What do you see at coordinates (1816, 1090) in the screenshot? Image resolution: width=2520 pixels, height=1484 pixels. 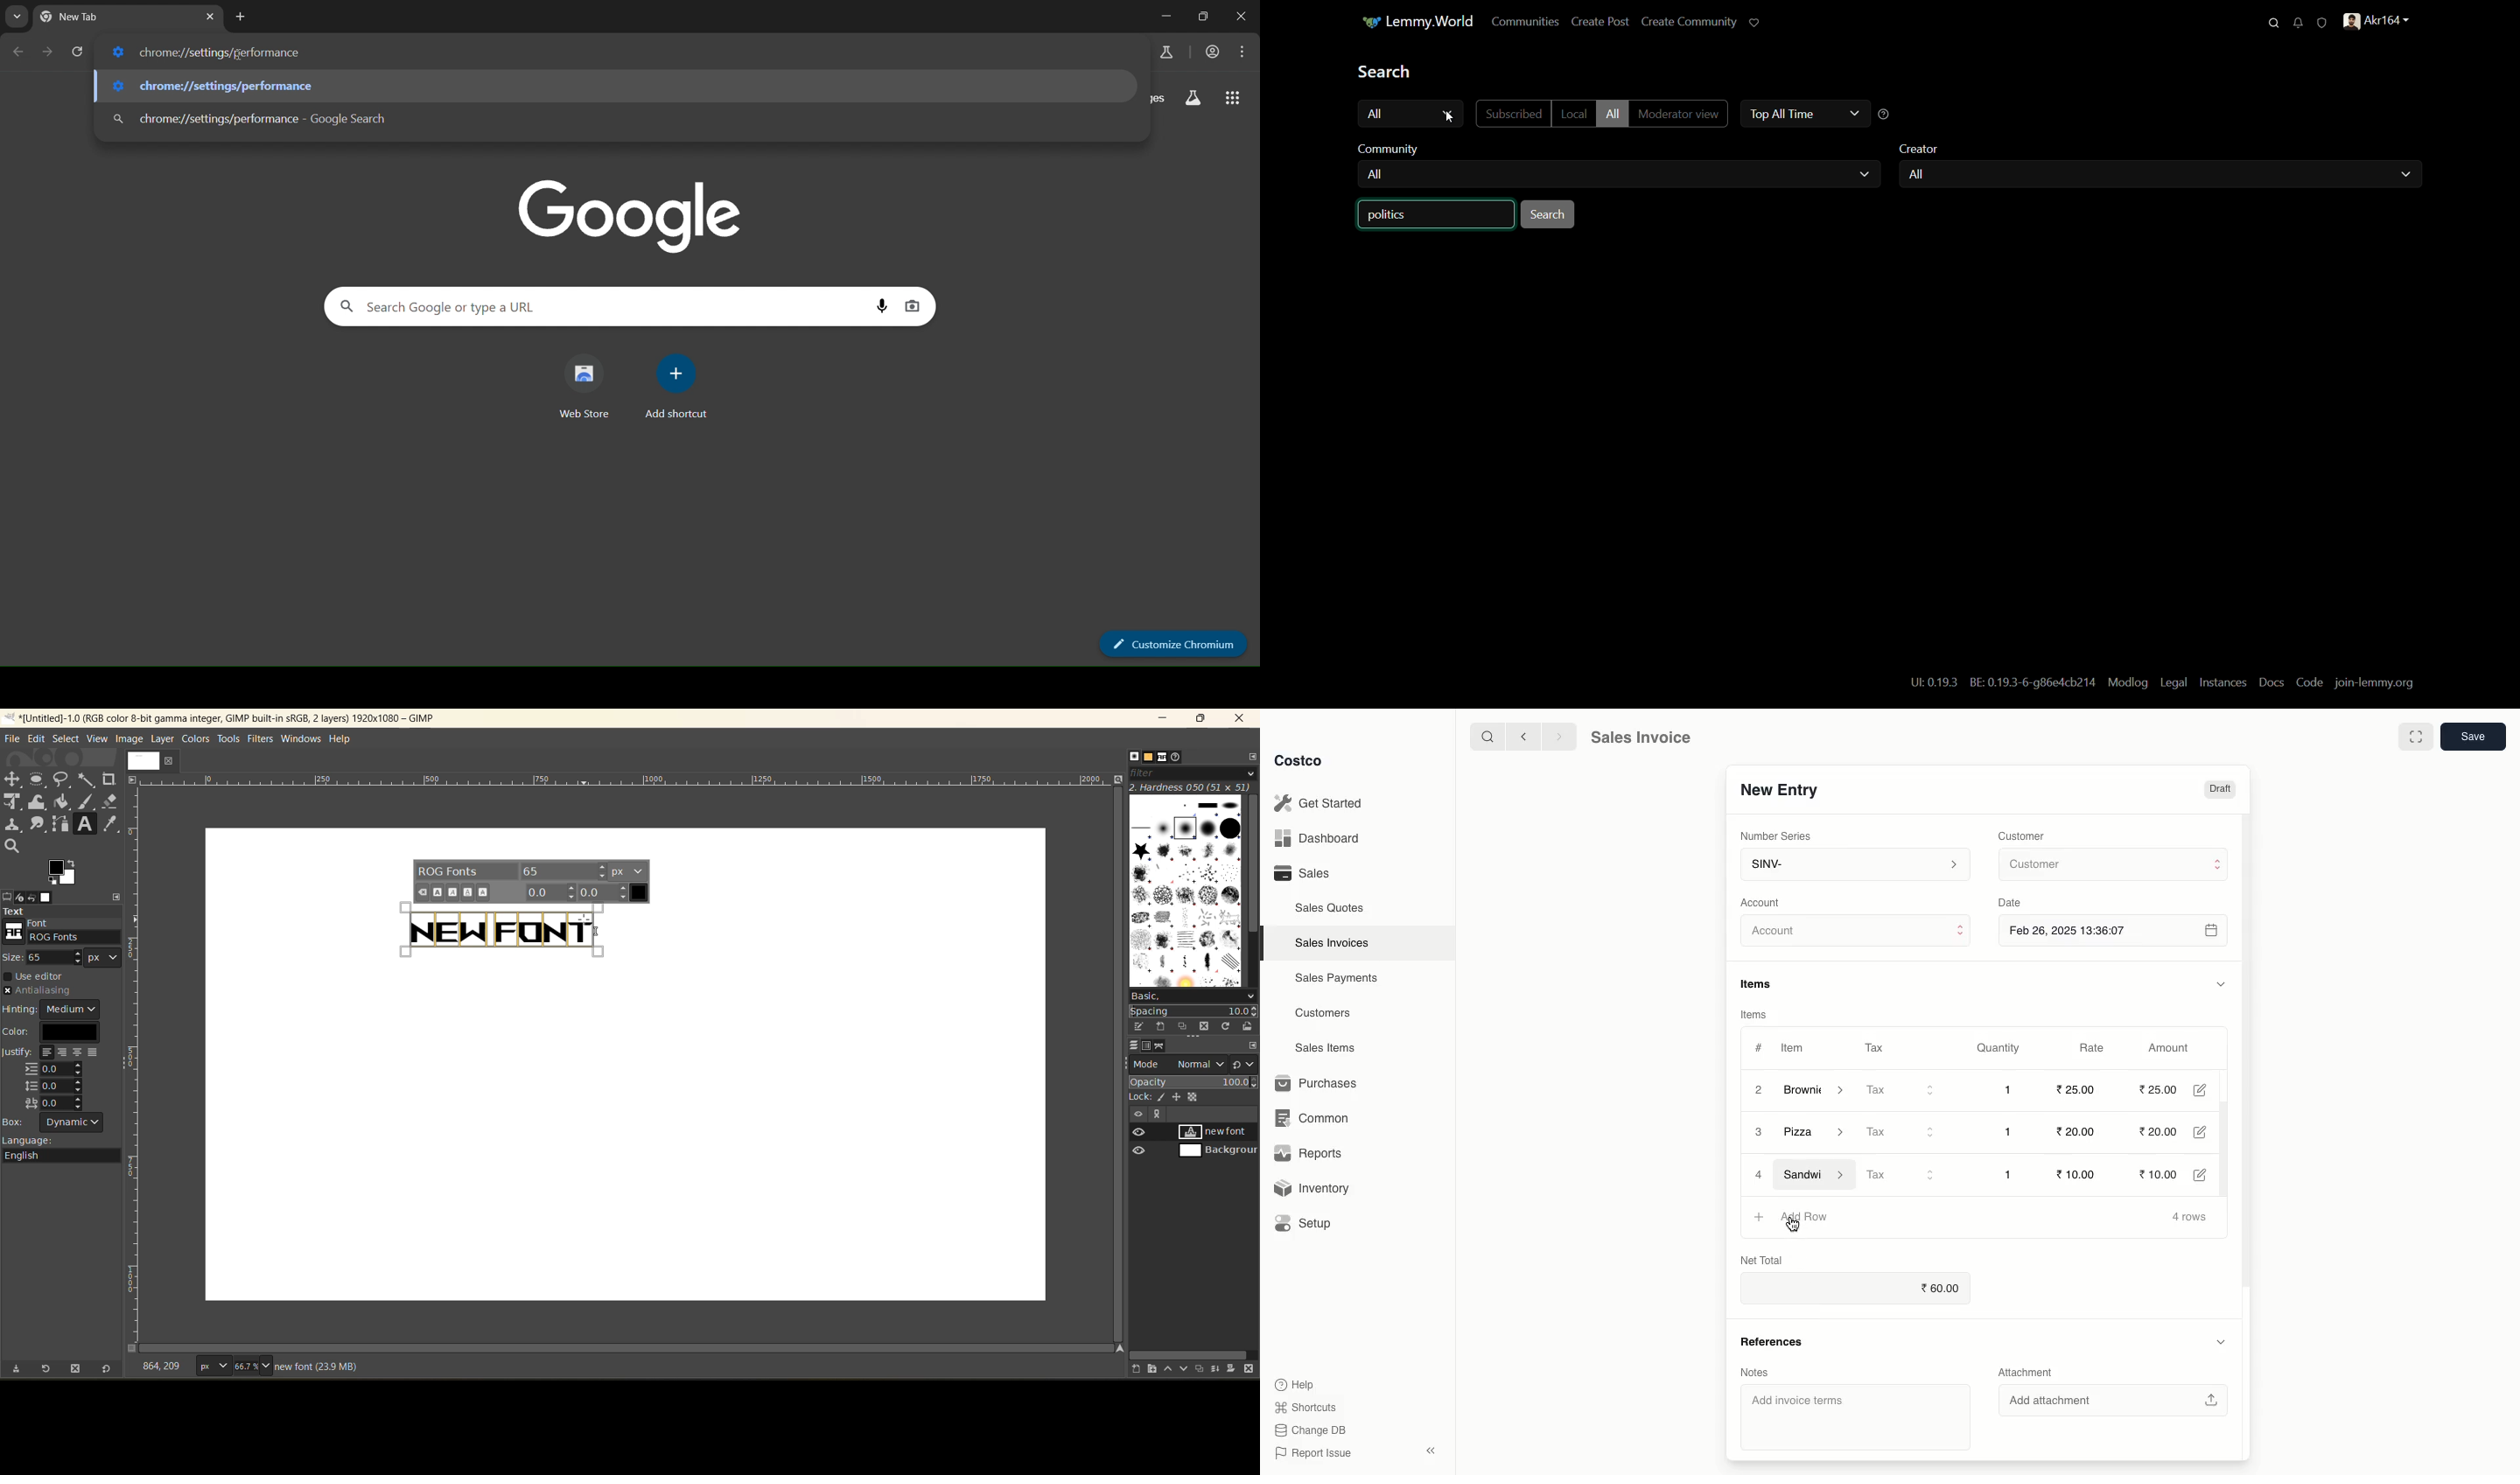 I see `Brownie` at bounding box center [1816, 1090].